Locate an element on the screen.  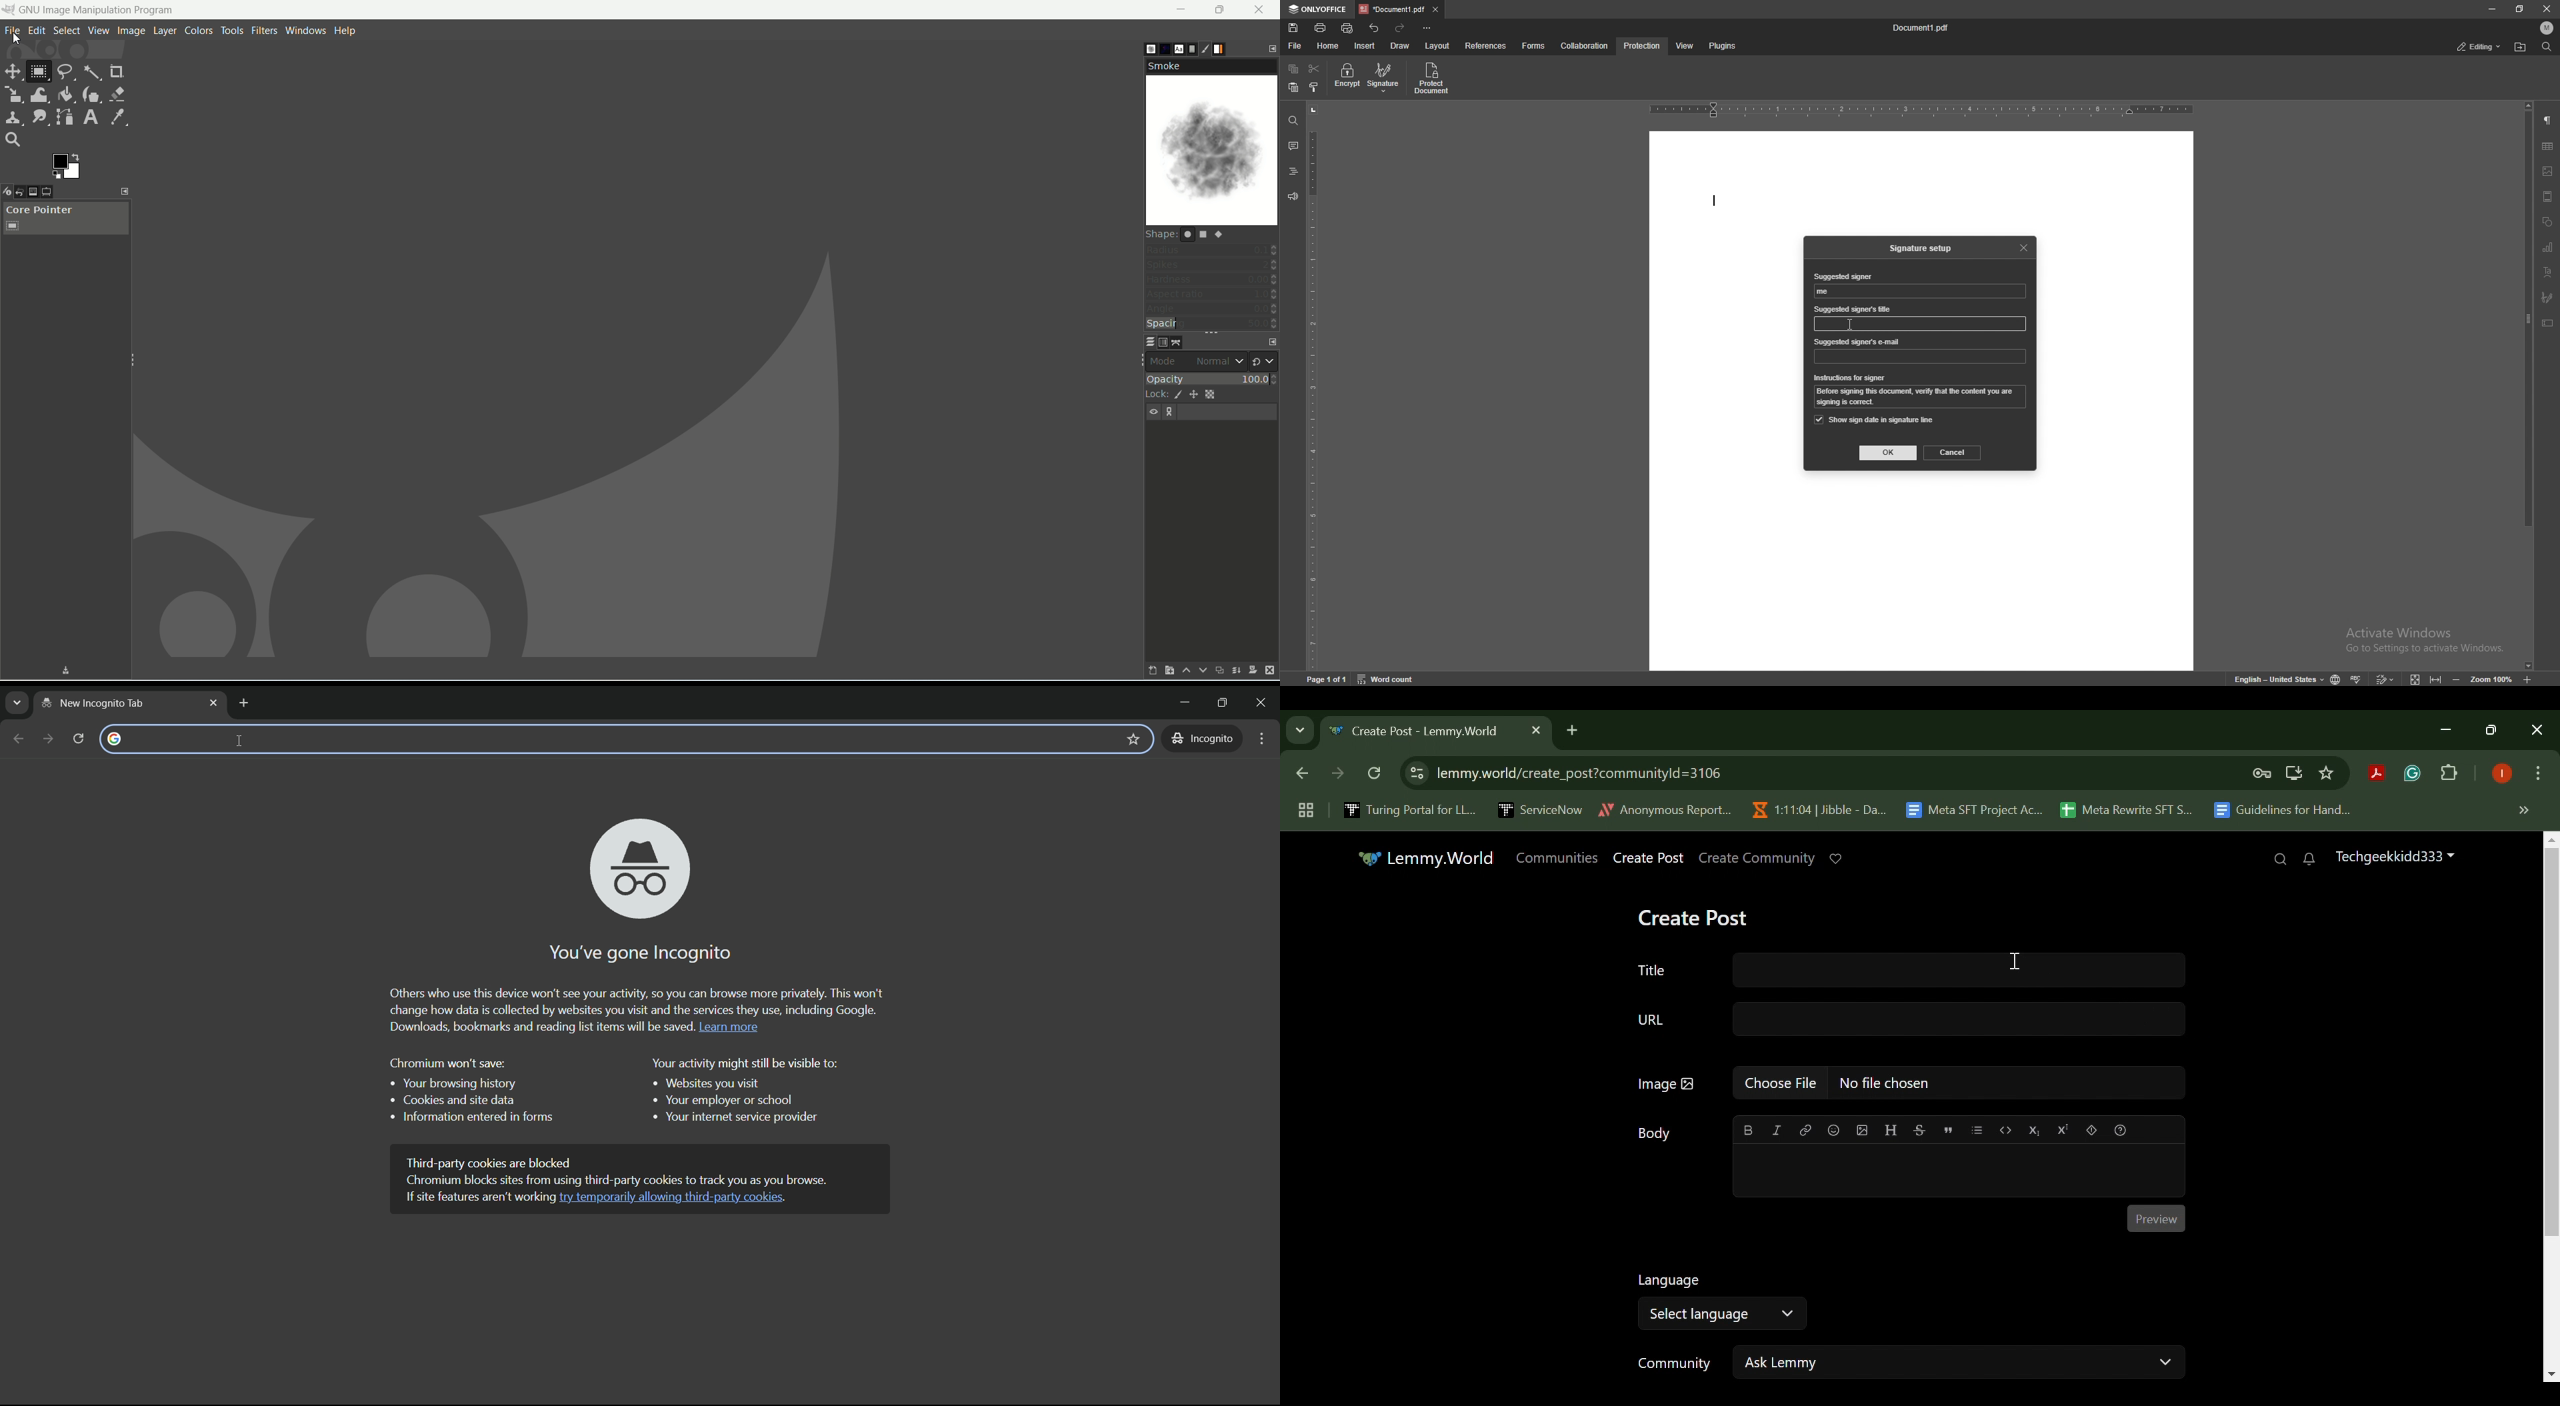
feedback is located at coordinates (1292, 197).